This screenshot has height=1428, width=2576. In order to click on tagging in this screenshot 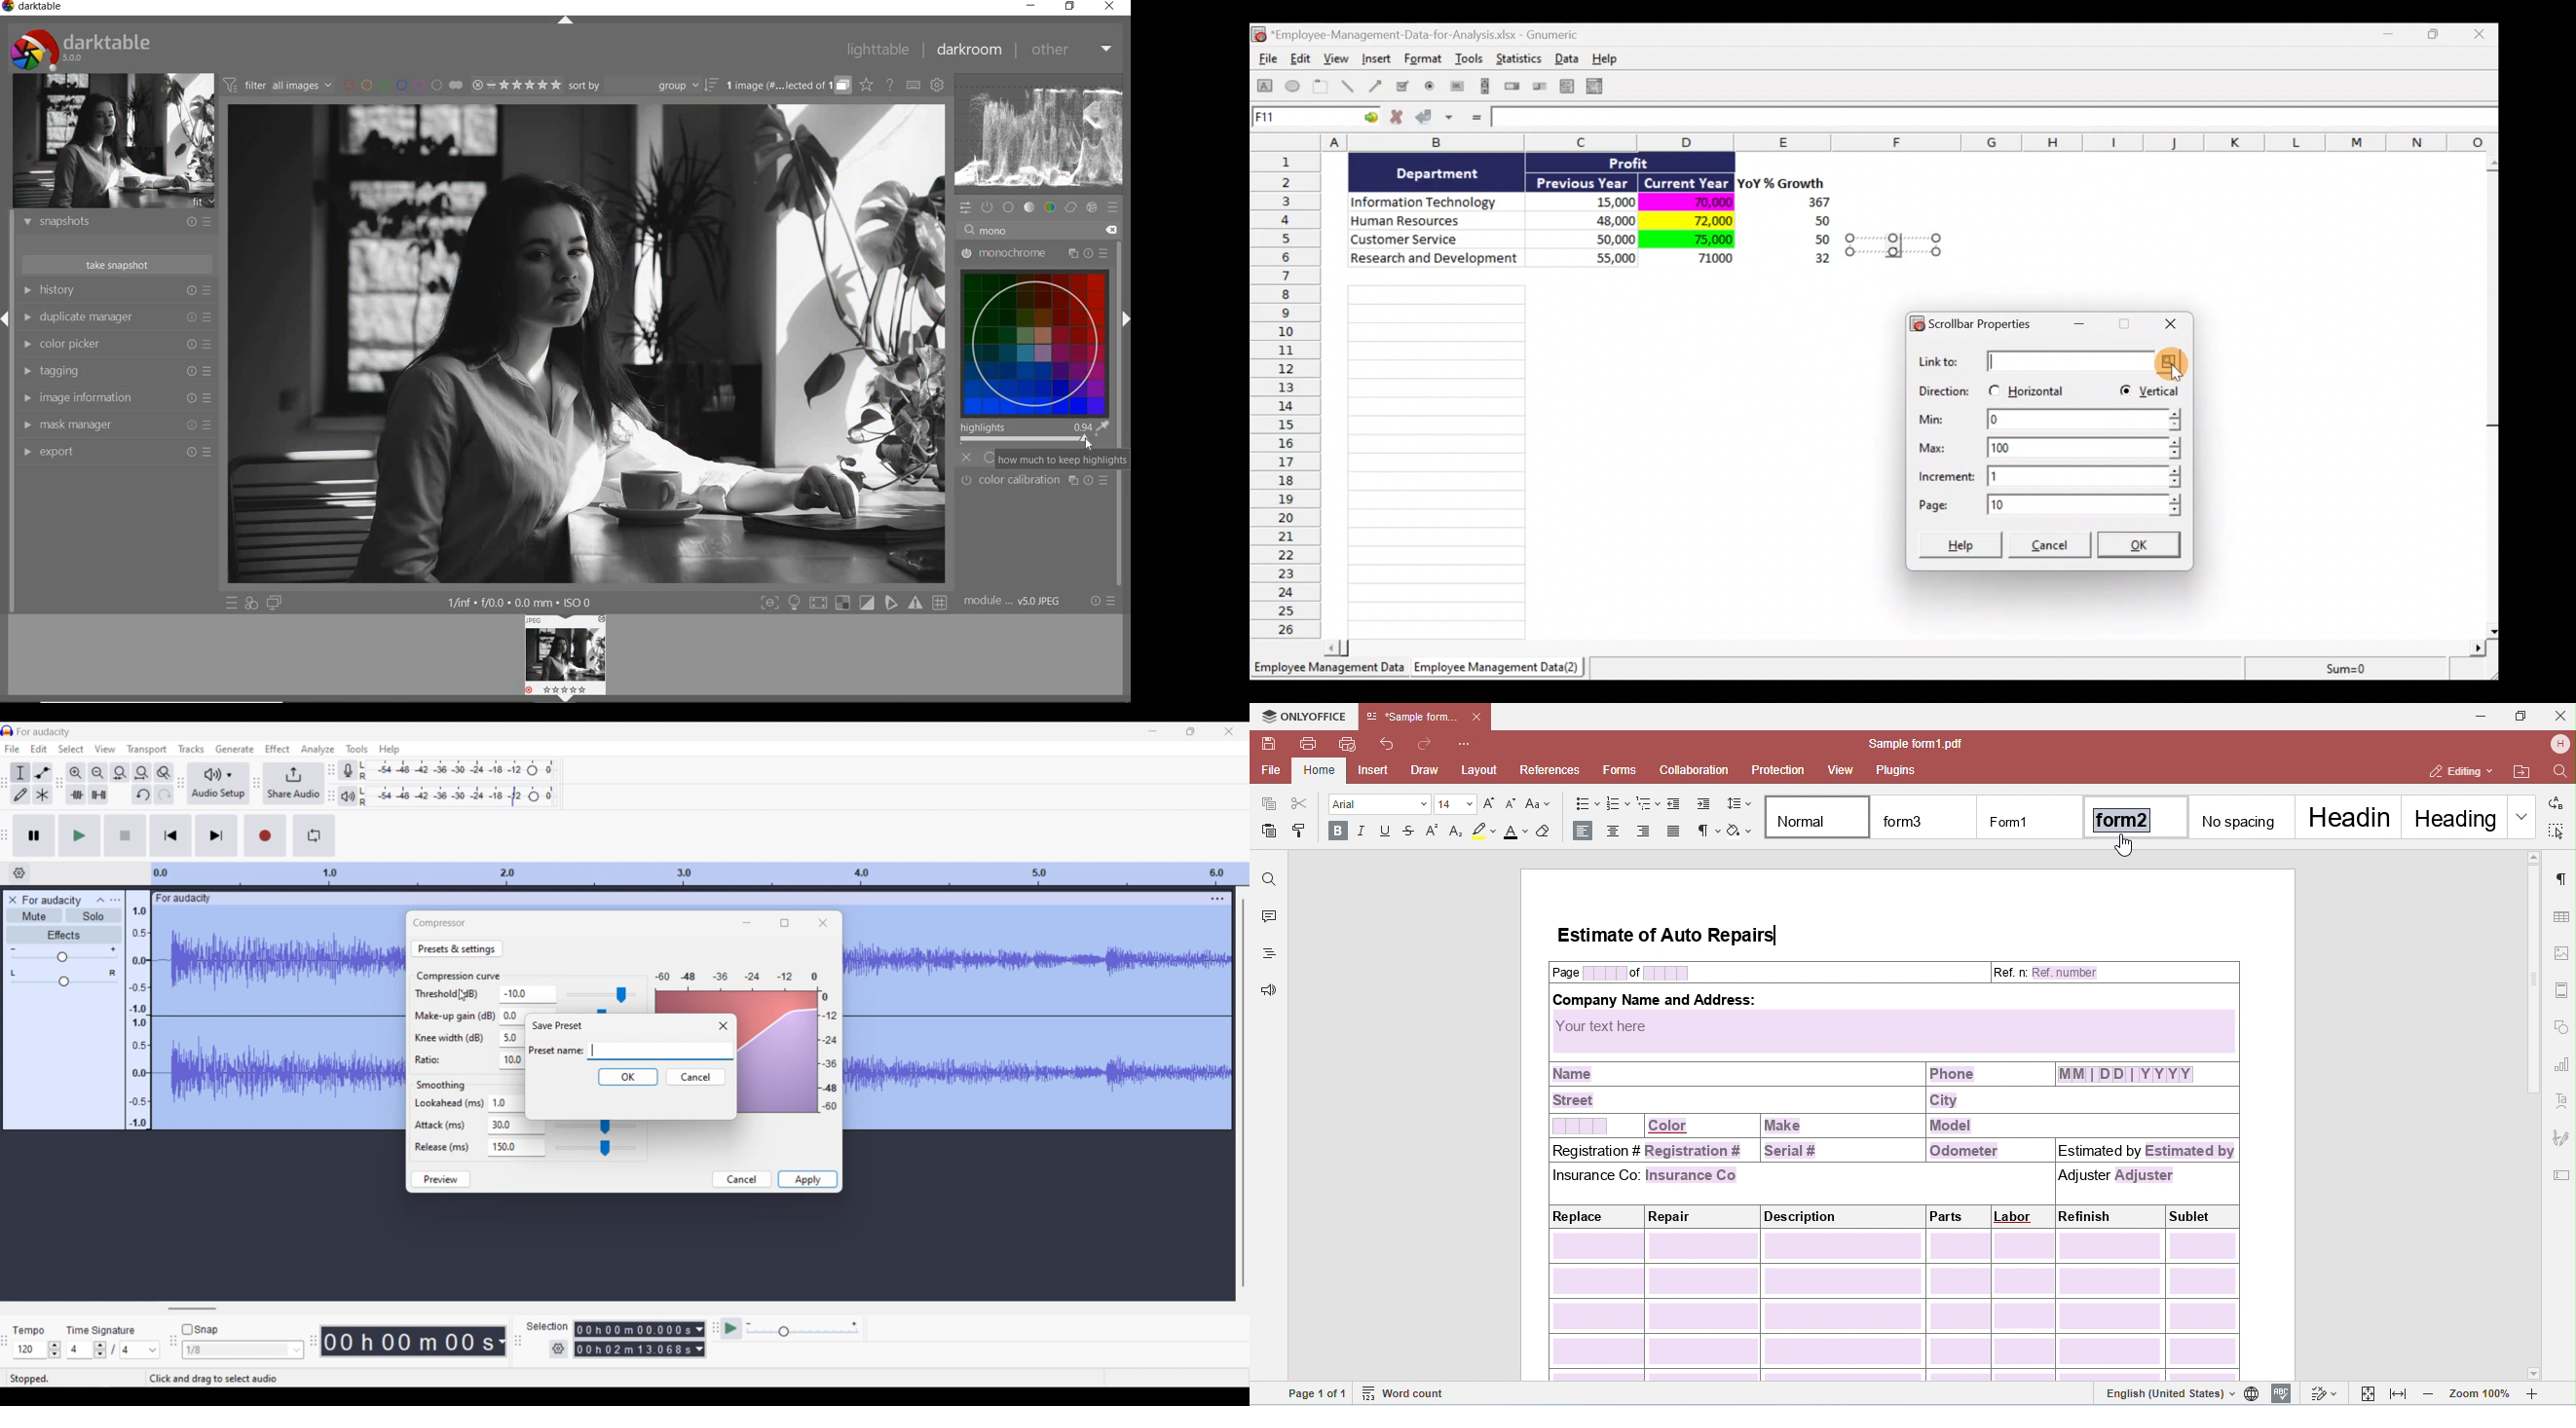, I will do `click(114, 370)`.